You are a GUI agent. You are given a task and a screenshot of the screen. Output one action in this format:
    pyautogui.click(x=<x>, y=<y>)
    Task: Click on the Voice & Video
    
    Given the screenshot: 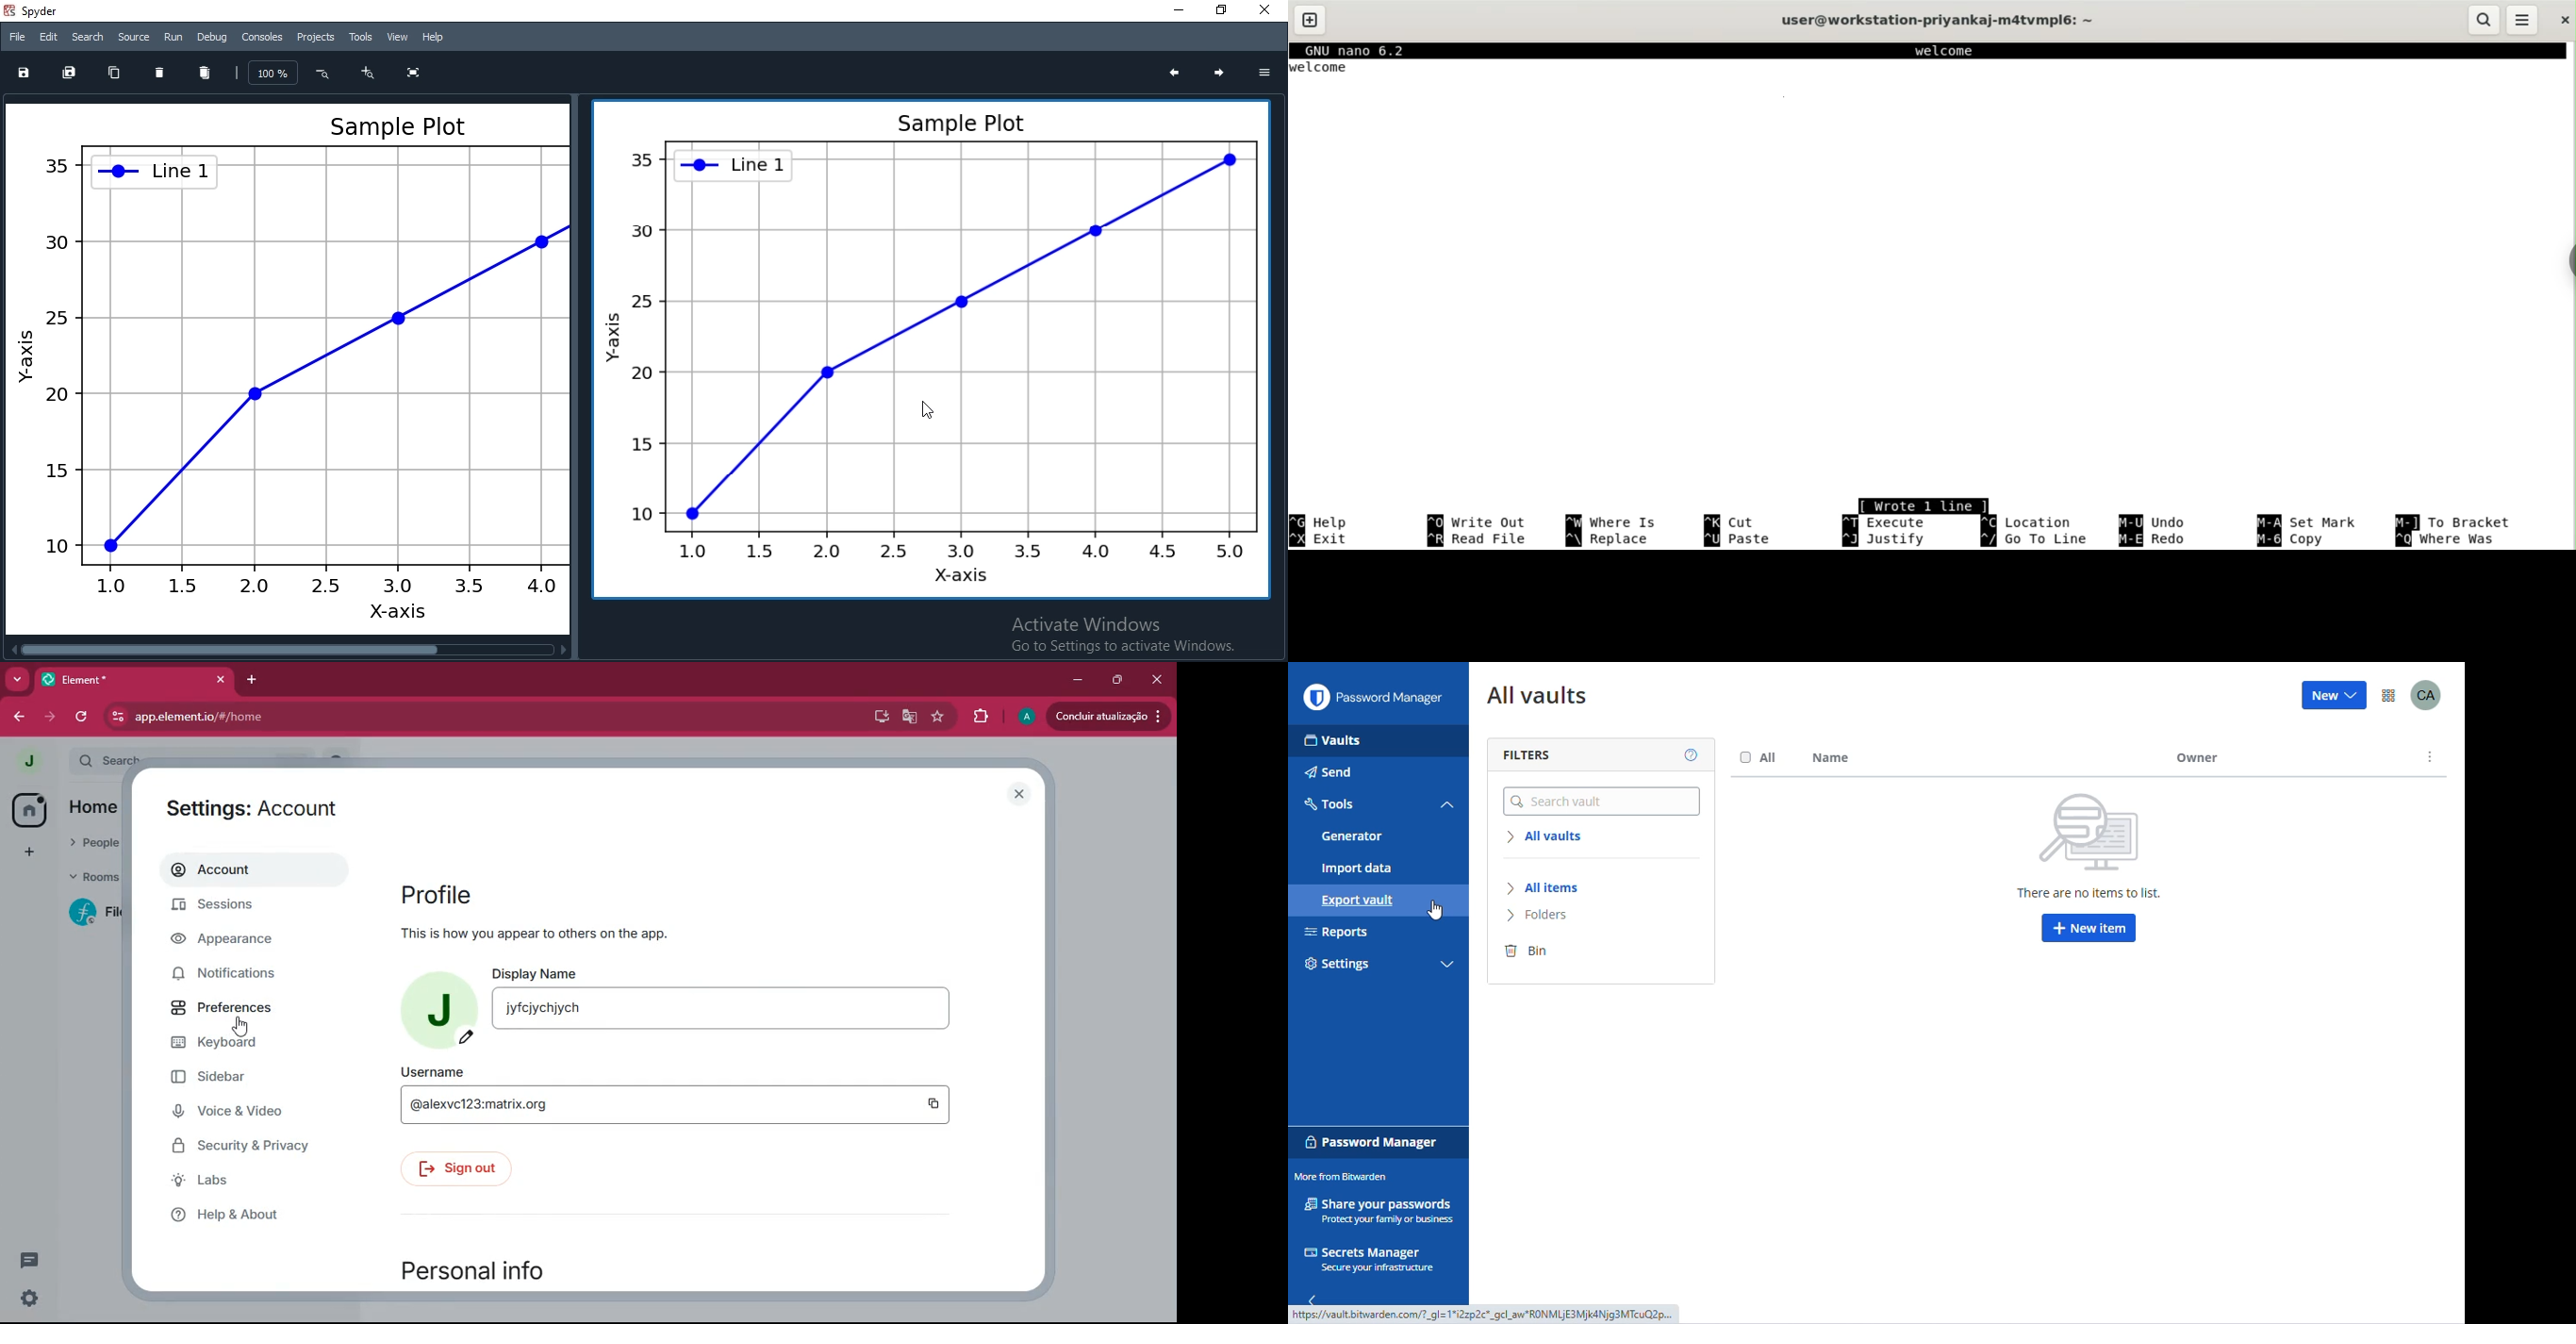 What is the action you would take?
    pyautogui.click(x=236, y=1114)
    